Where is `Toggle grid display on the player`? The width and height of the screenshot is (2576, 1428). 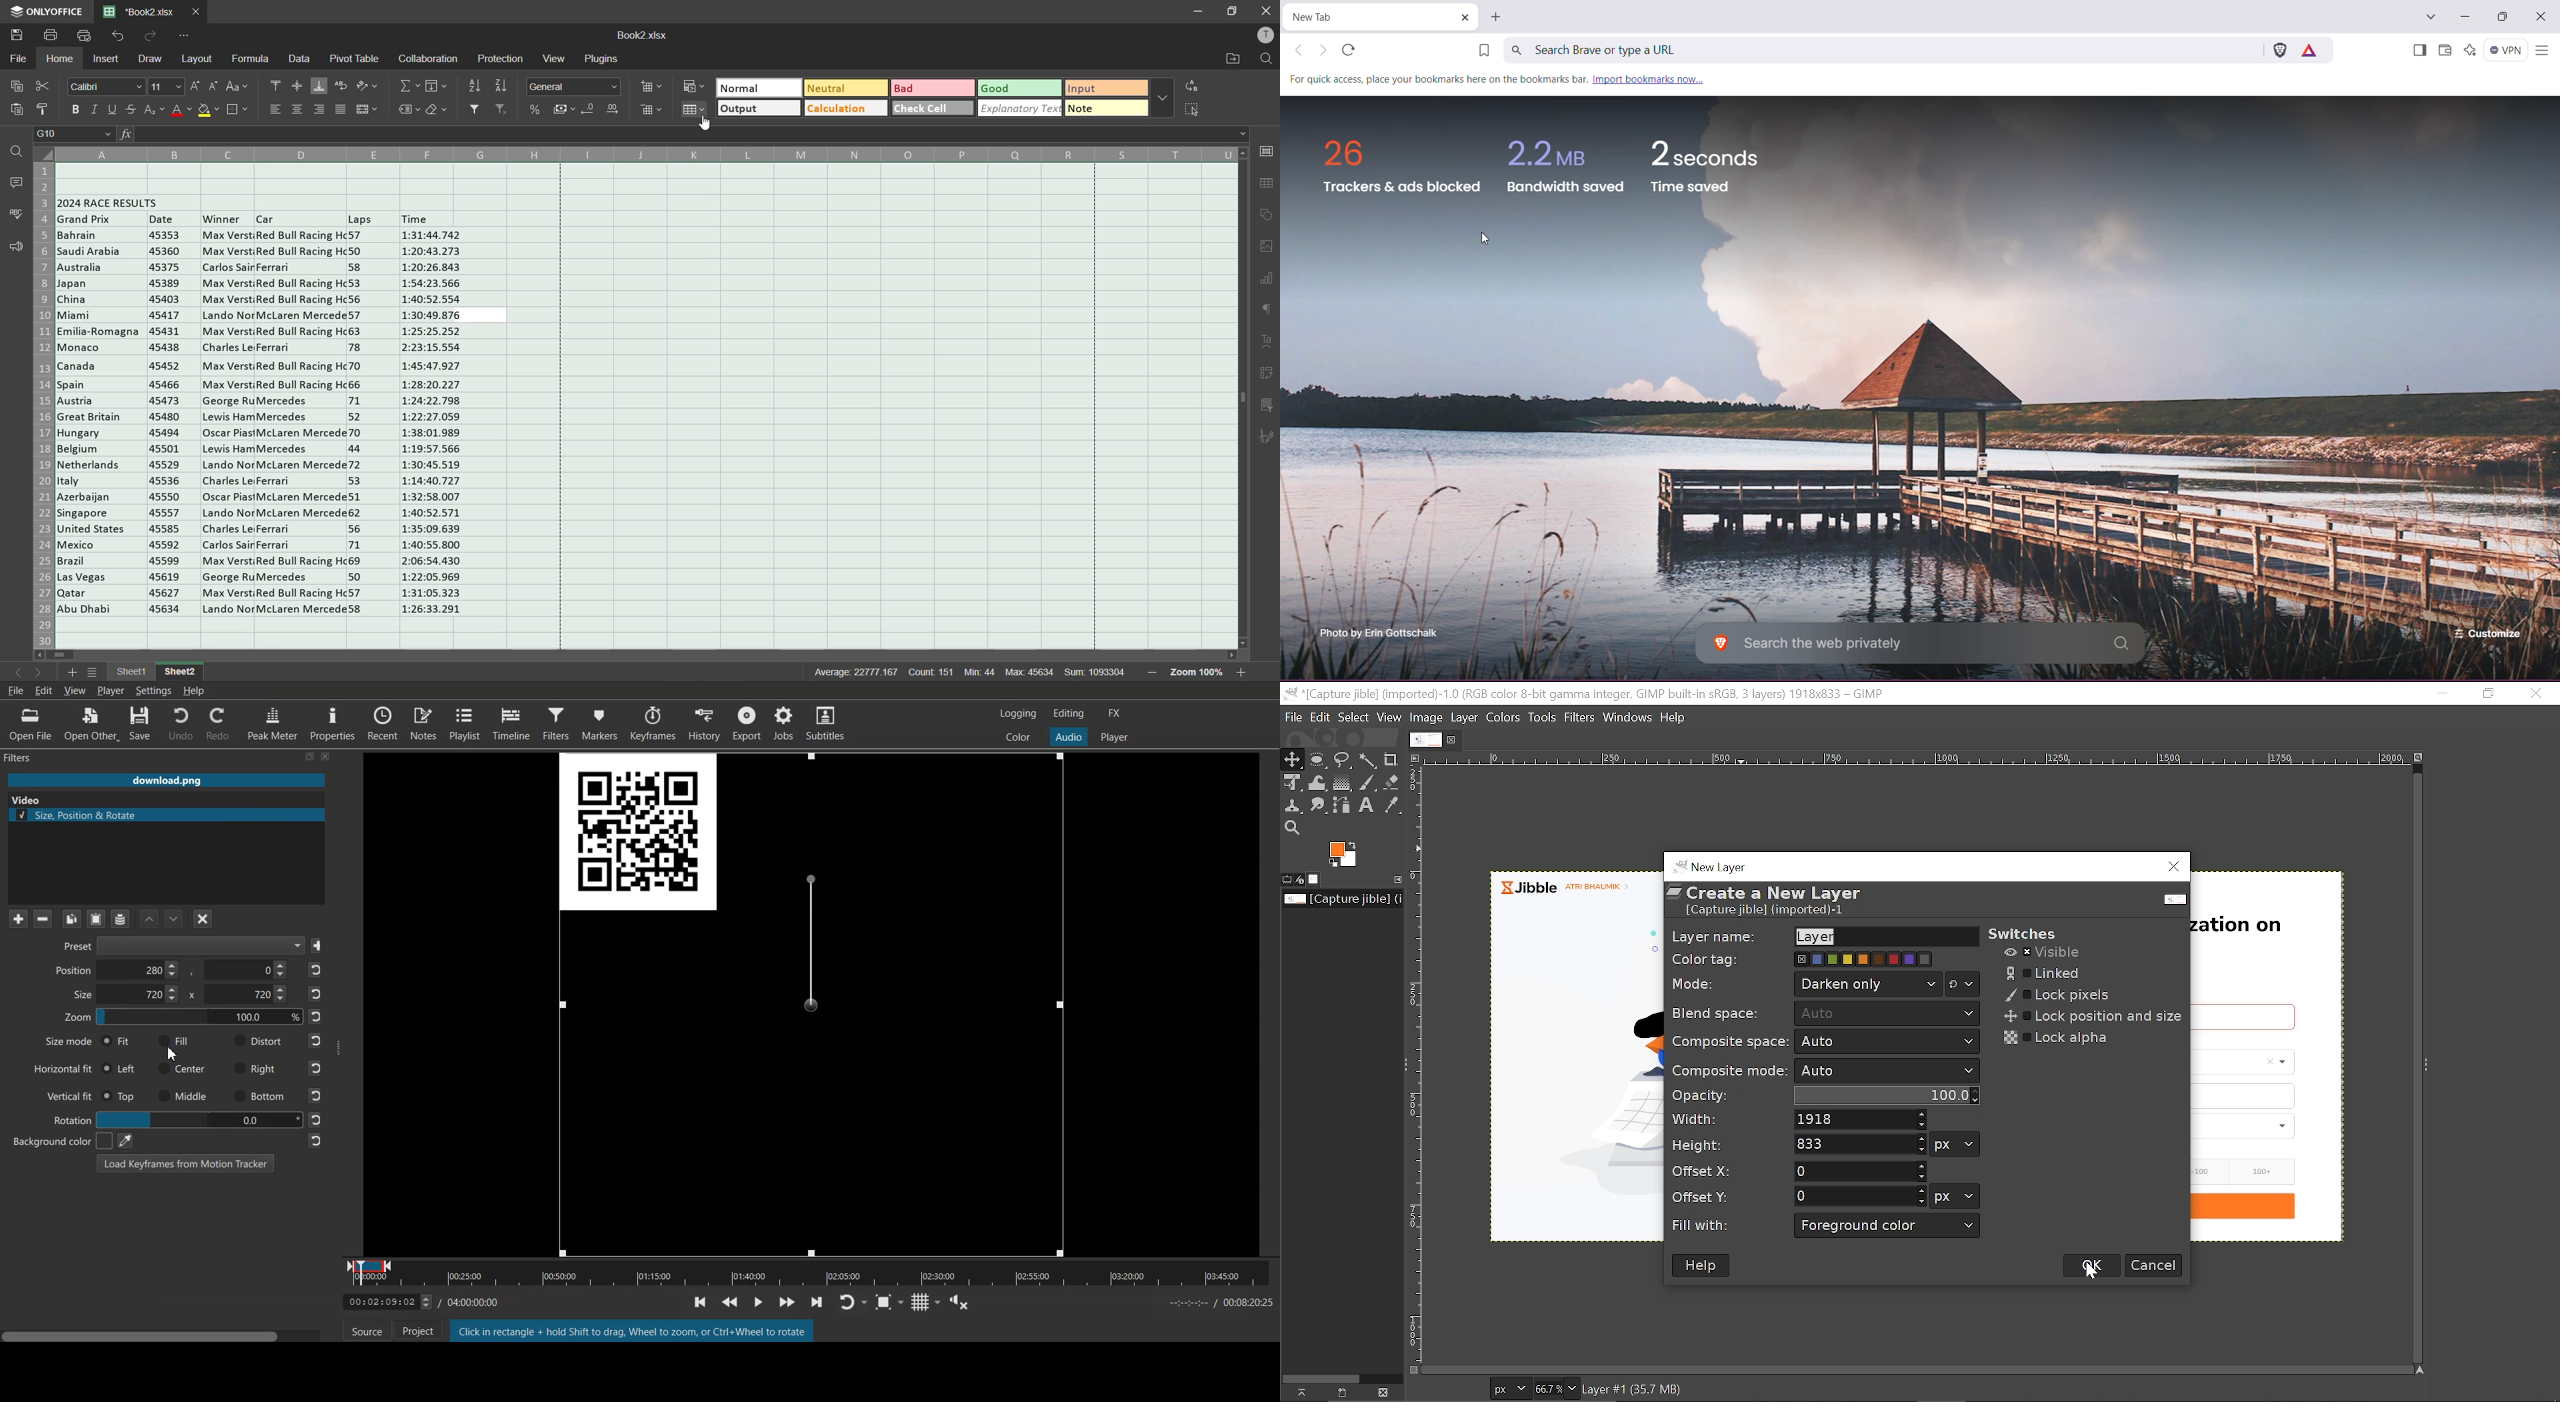
Toggle grid display on the player is located at coordinates (922, 1305).